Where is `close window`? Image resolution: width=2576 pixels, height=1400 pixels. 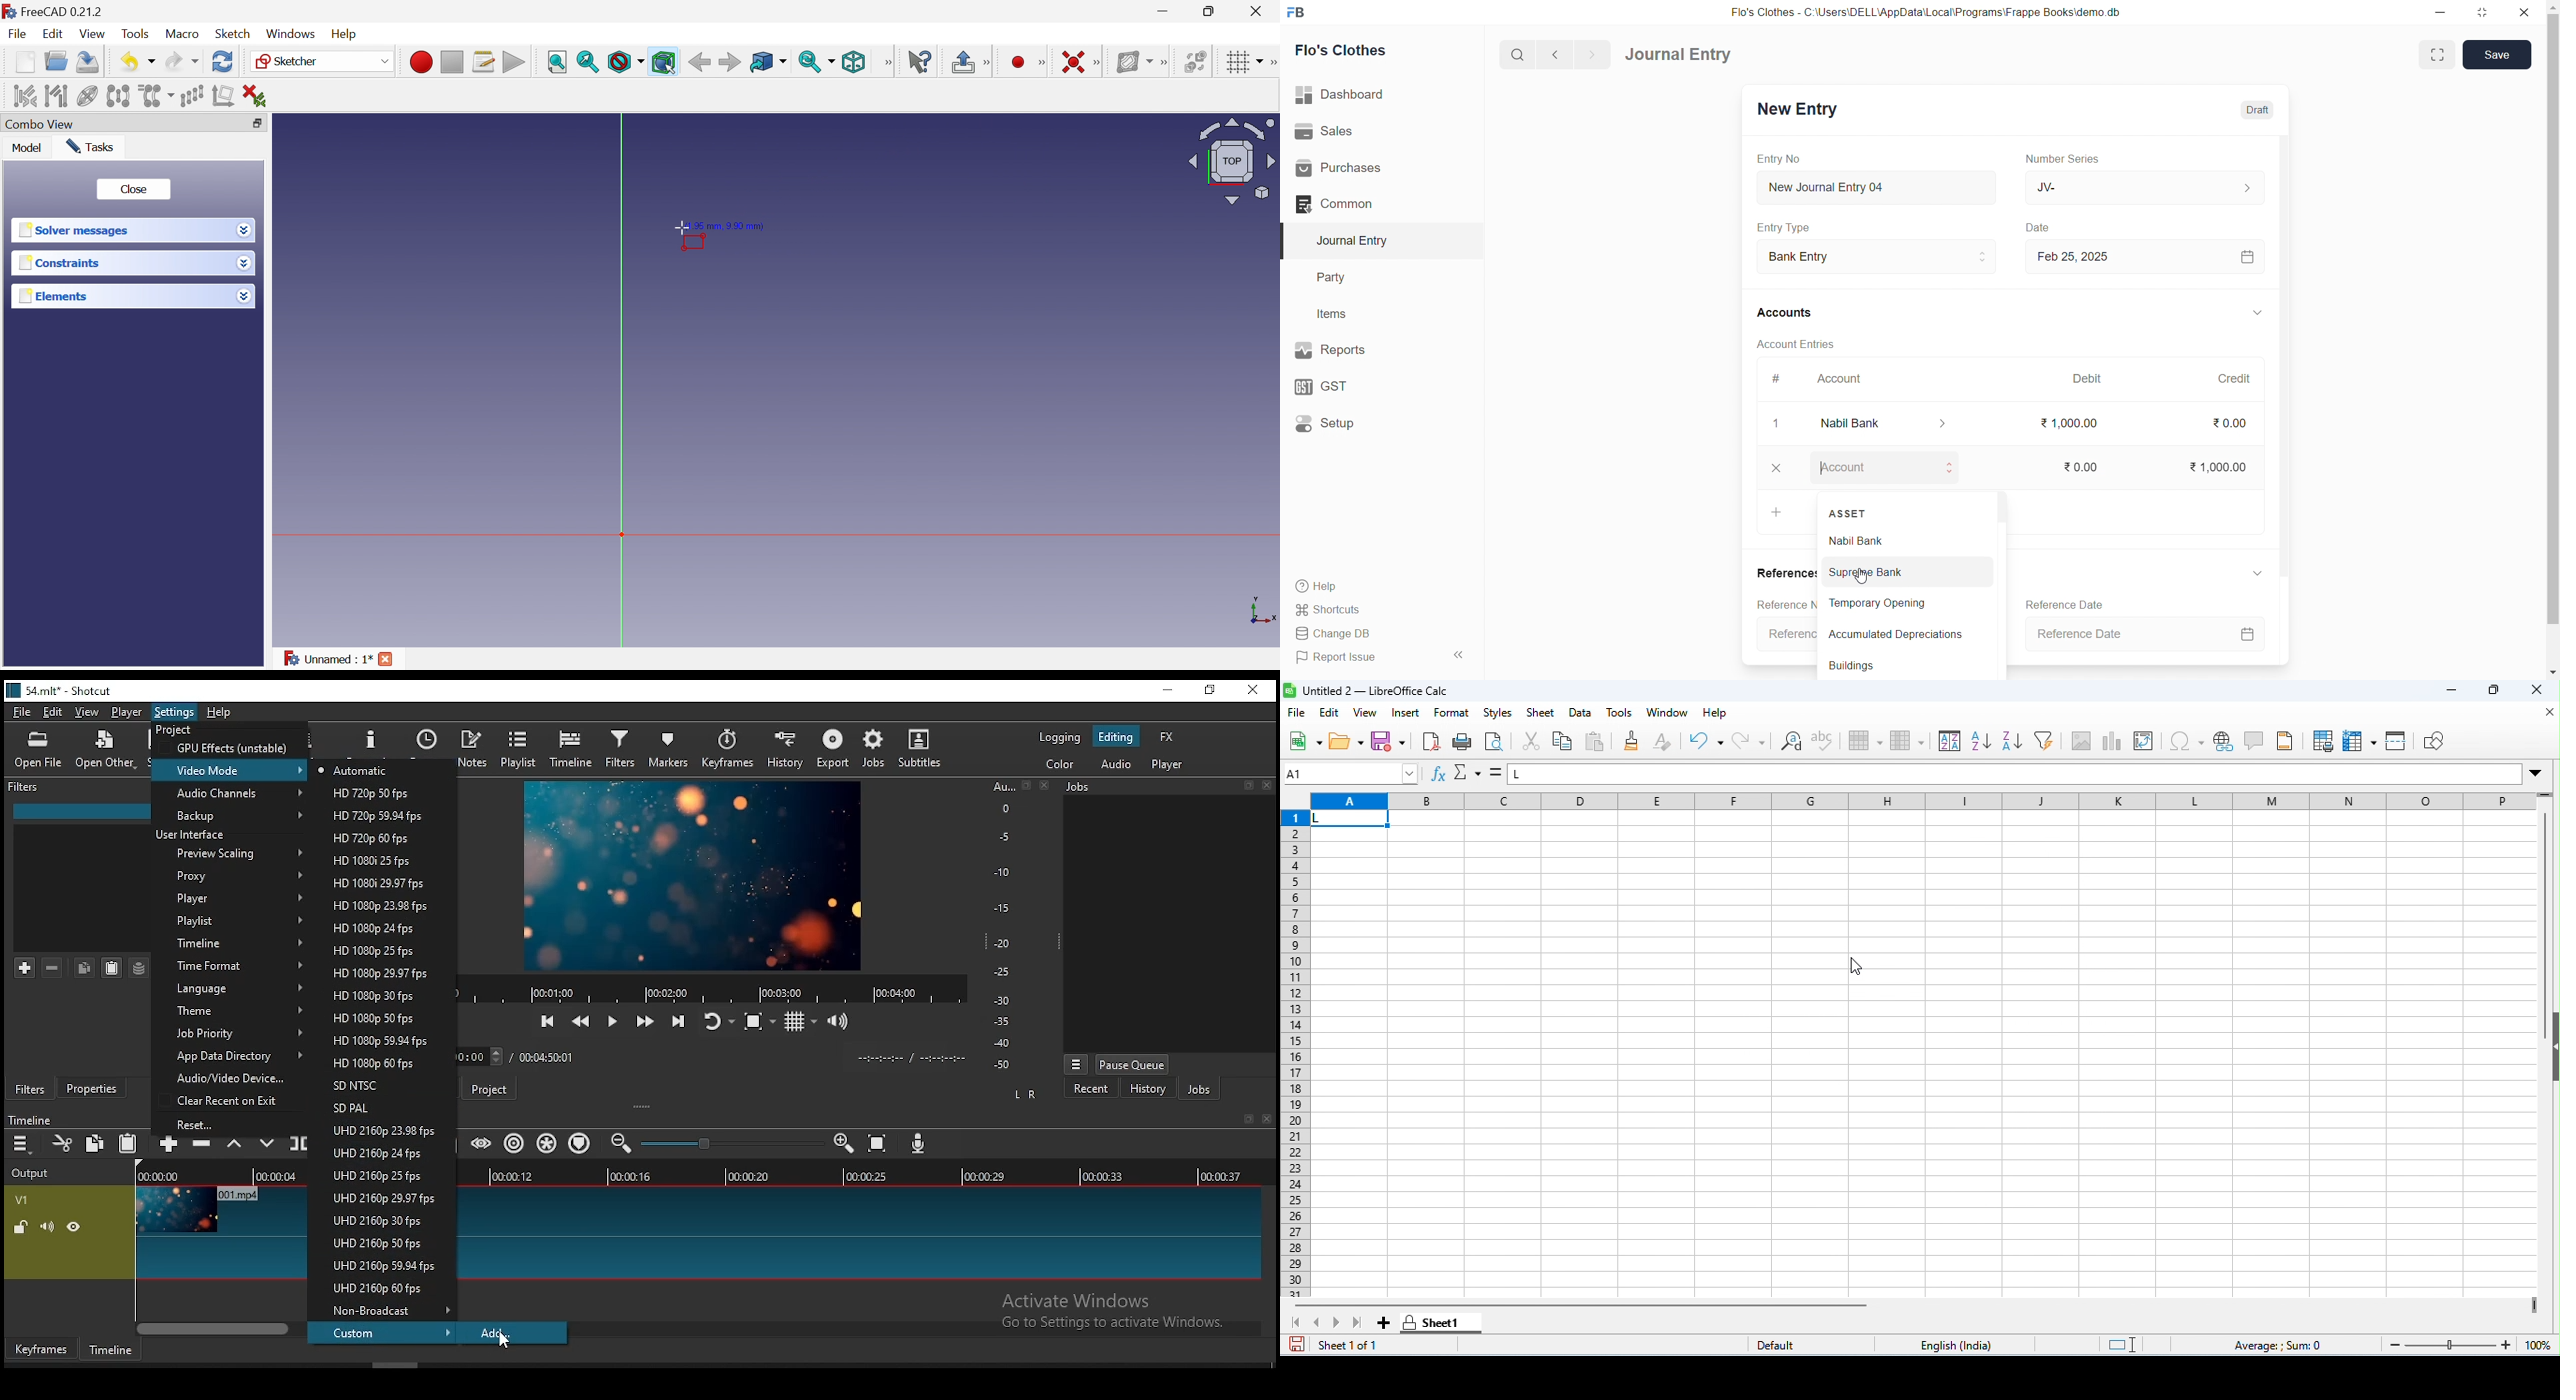
close window is located at coordinates (1252, 691).